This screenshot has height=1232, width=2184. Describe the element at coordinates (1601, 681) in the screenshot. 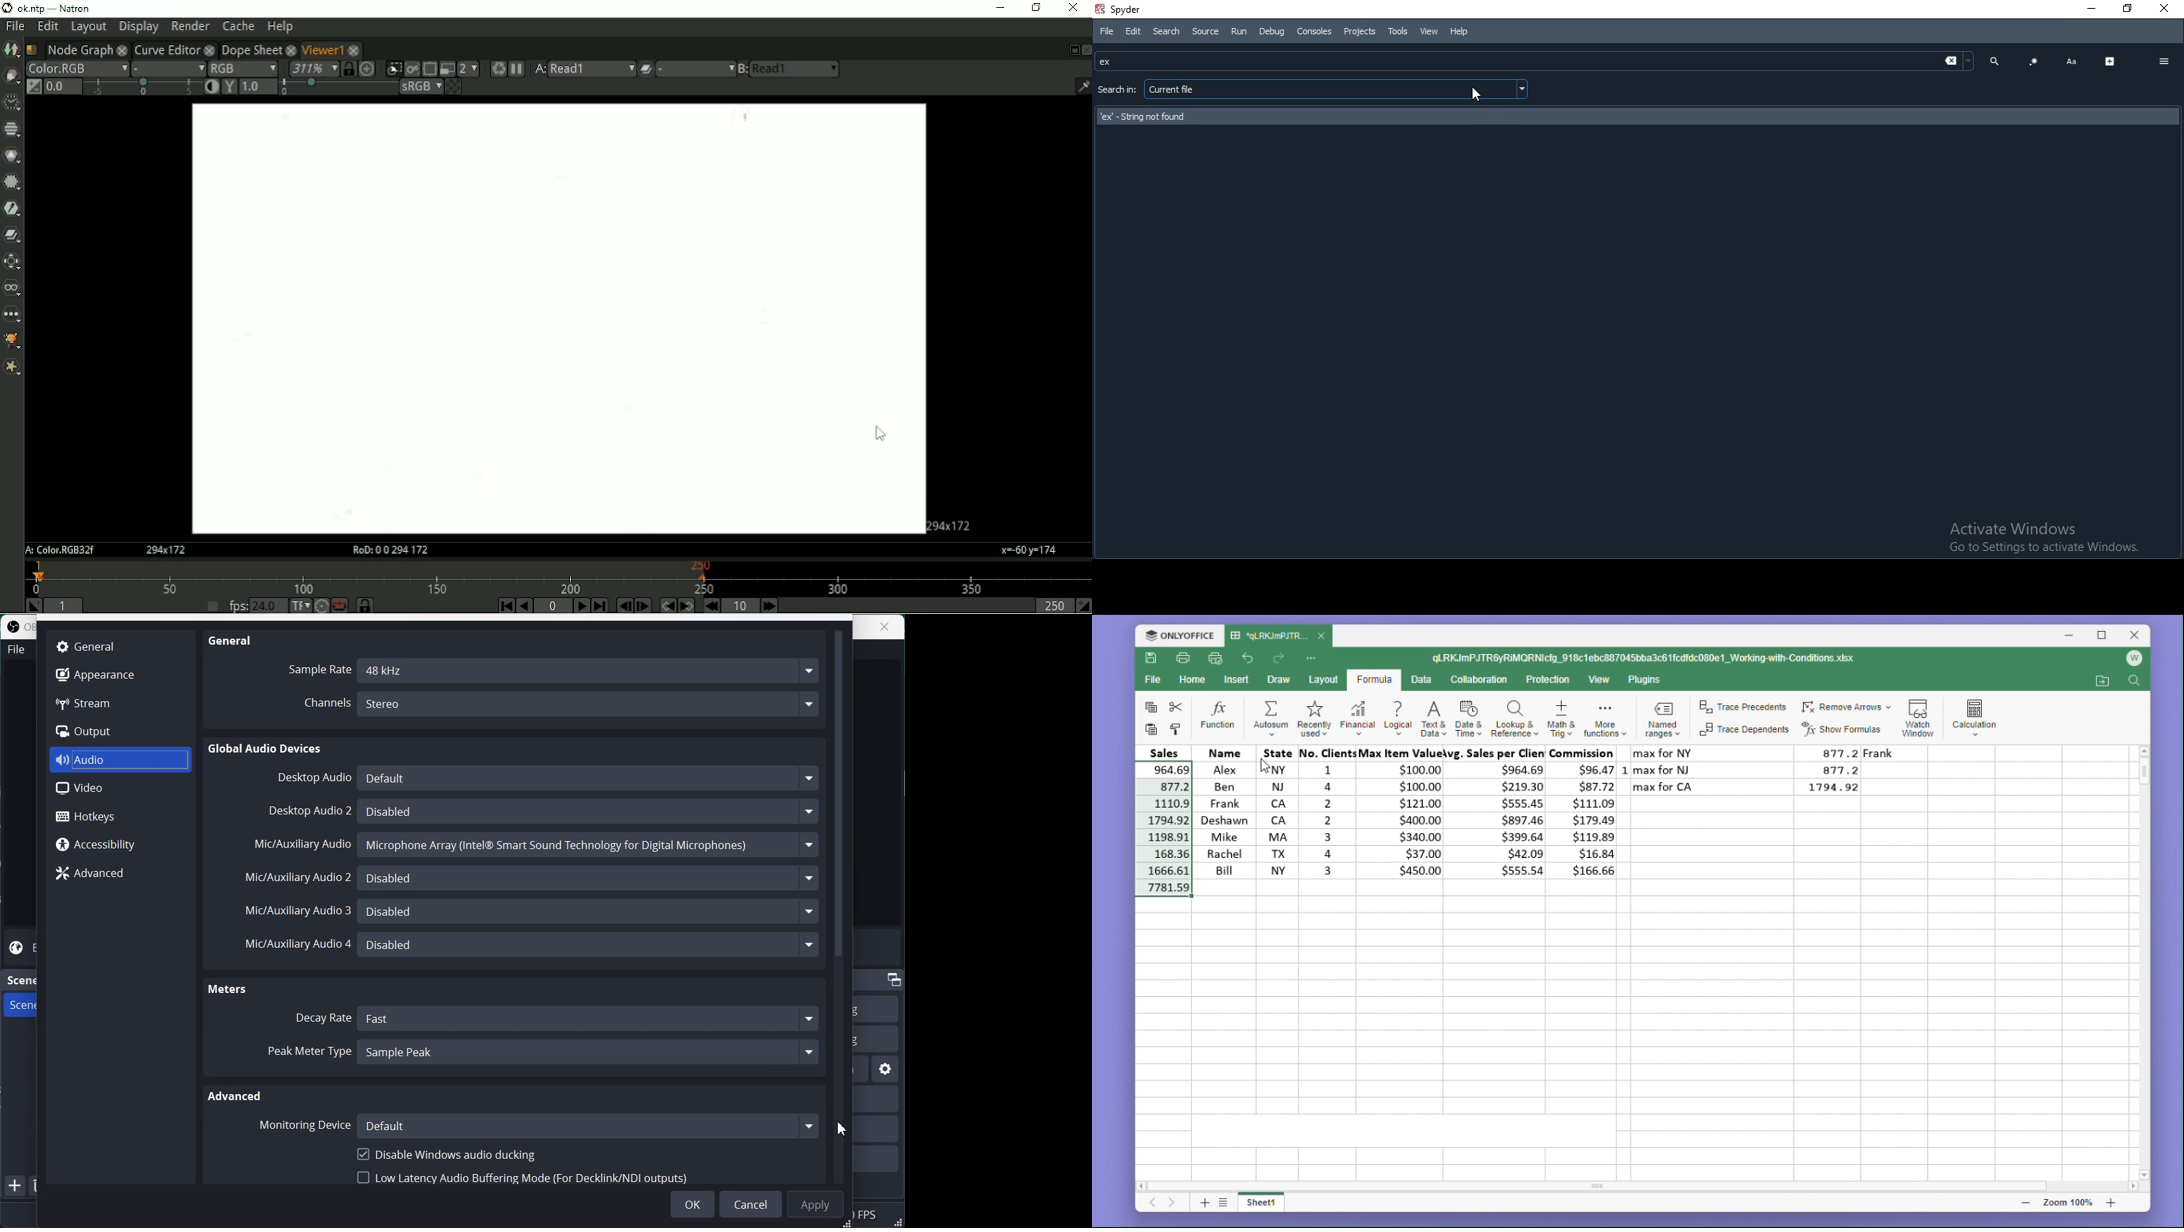

I see `view` at that location.